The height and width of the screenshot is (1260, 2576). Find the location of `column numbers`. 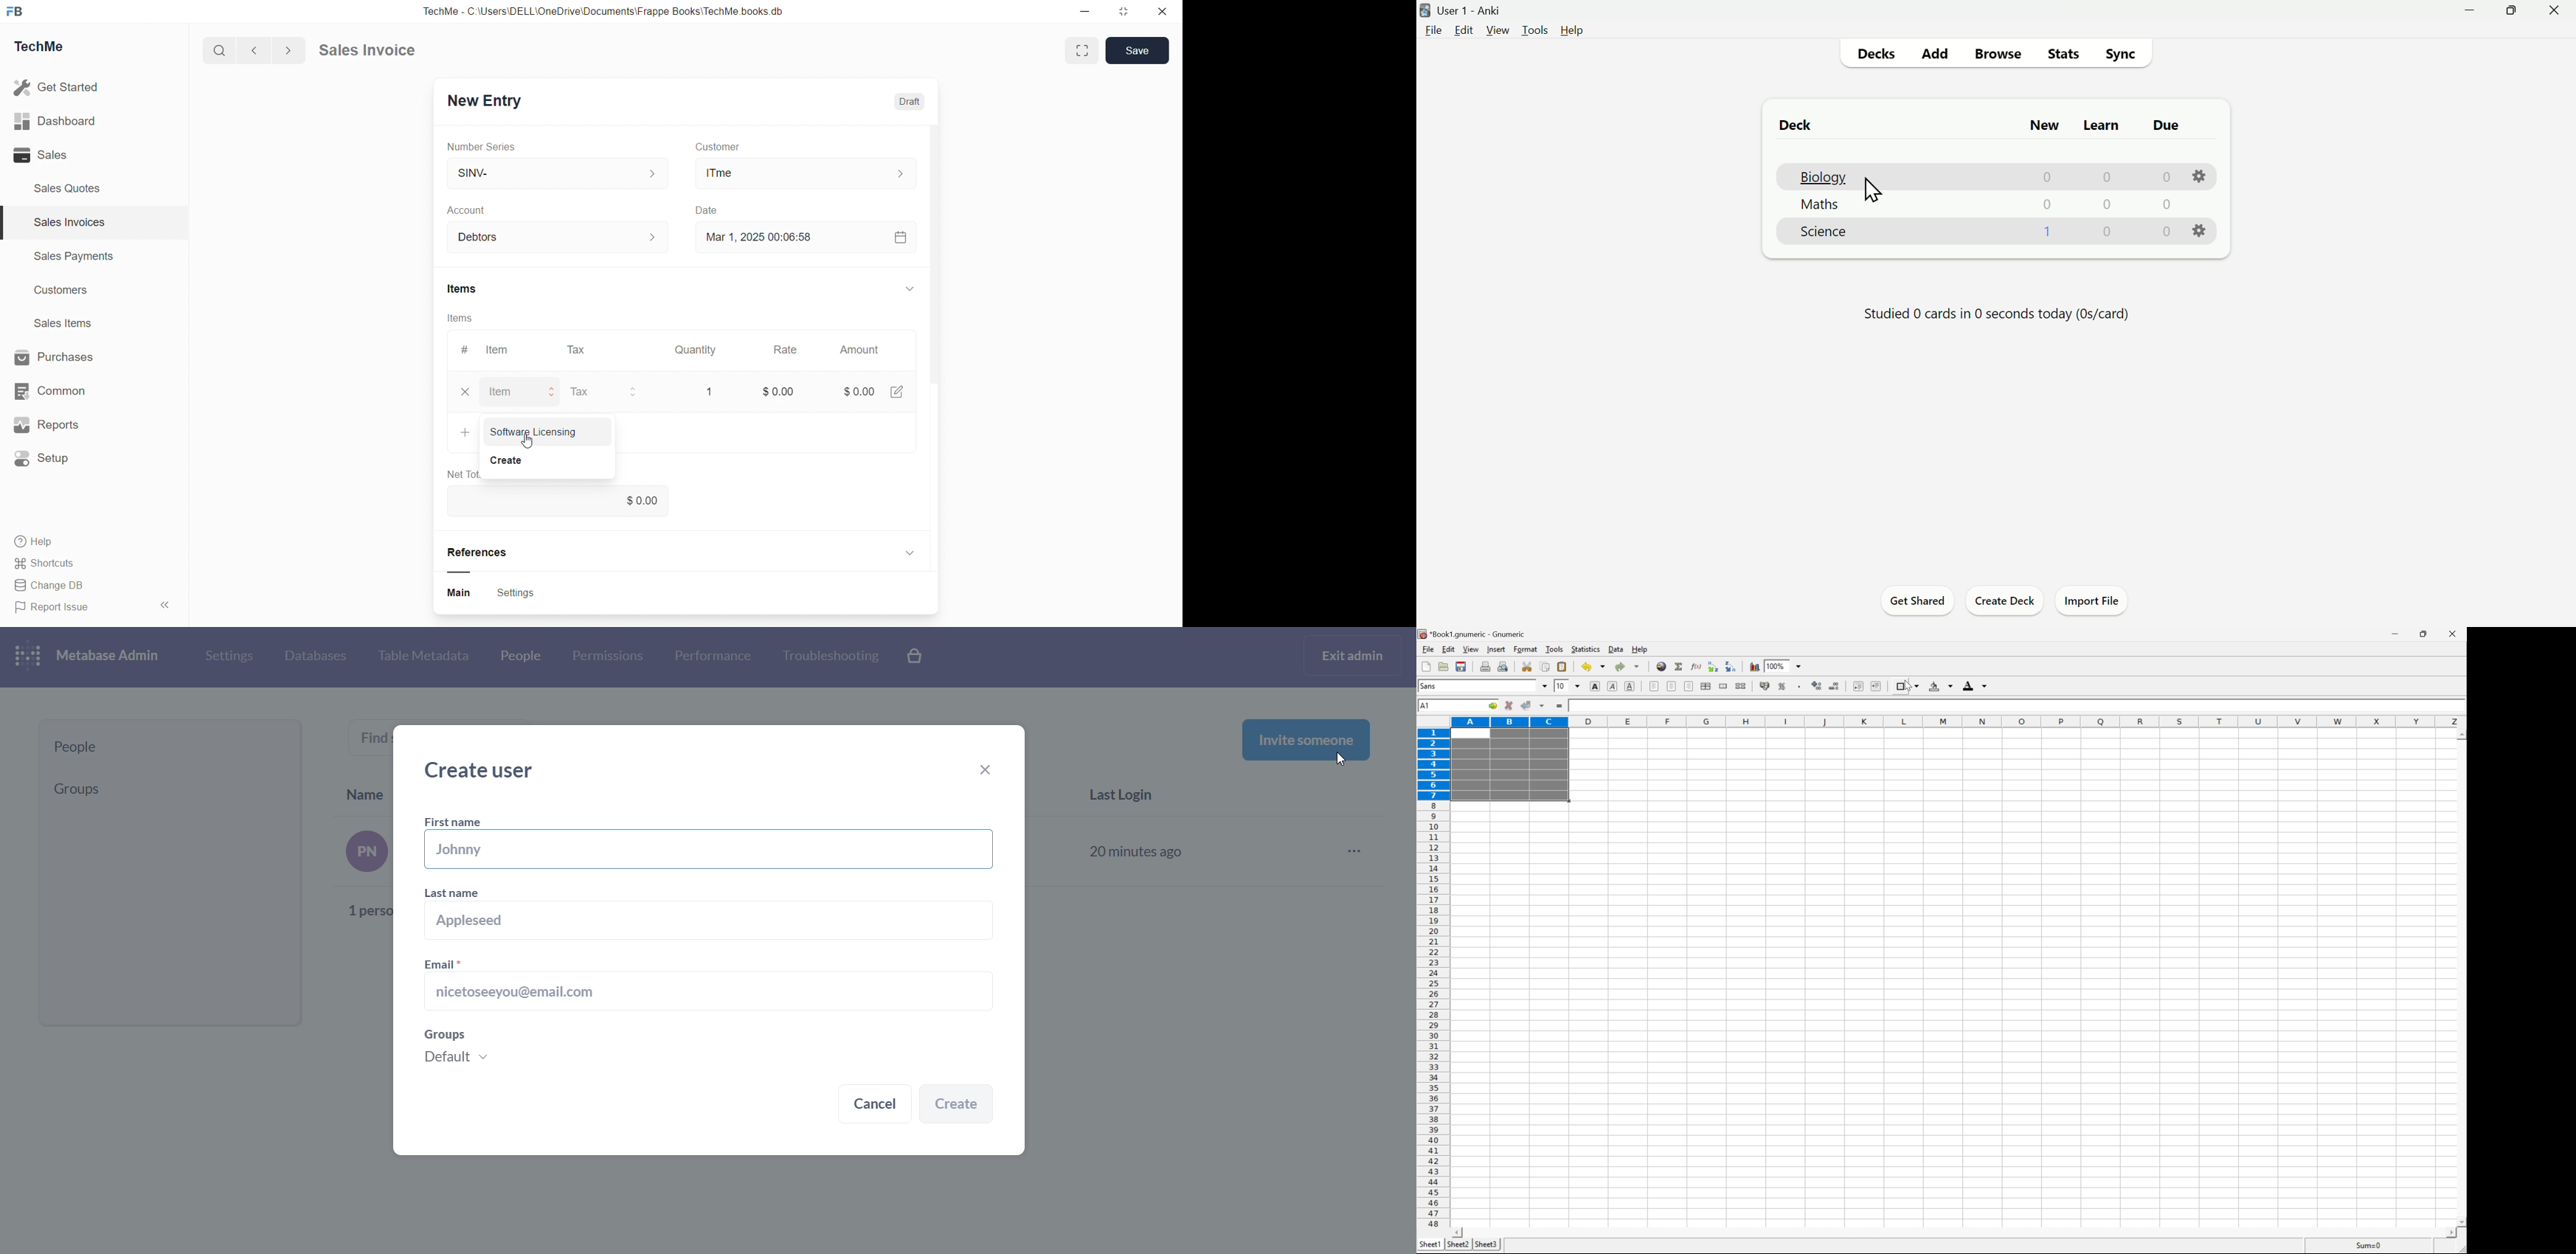

column numbers is located at coordinates (1959, 721).